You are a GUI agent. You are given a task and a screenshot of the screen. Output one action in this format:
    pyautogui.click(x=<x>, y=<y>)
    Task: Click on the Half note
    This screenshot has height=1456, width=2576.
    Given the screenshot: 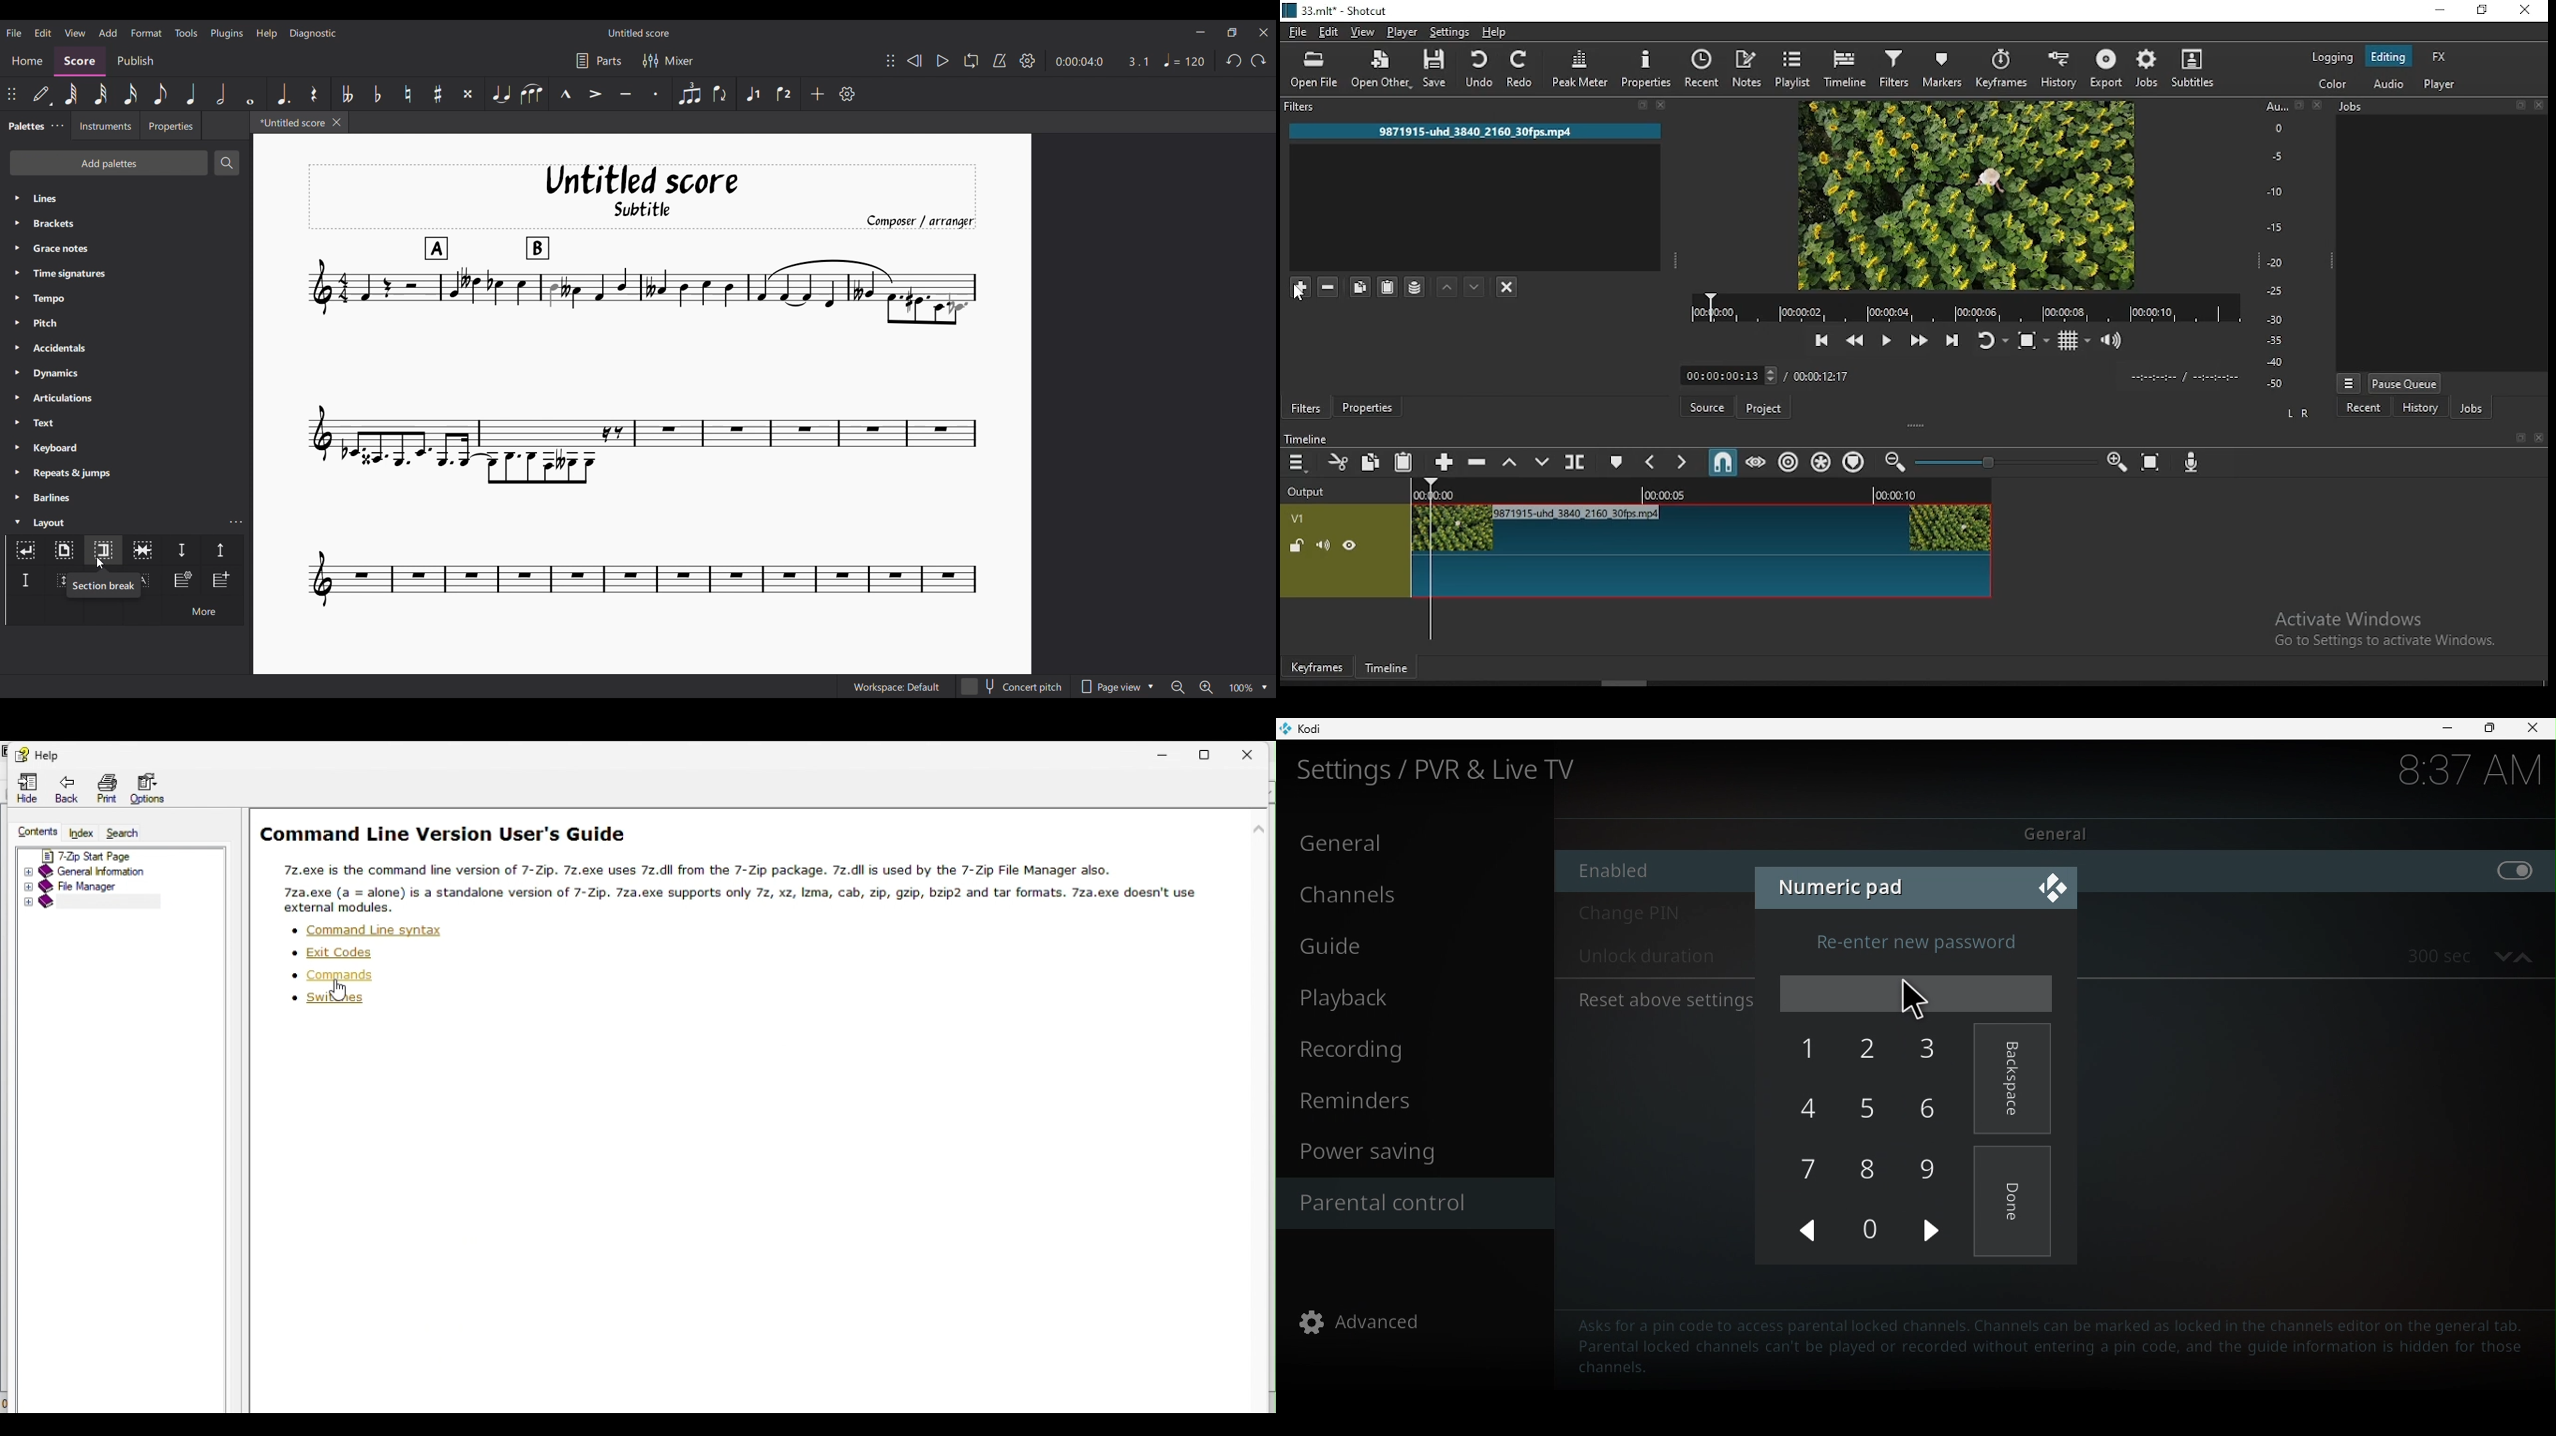 What is the action you would take?
    pyautogui.click(x=221, y=93)
    